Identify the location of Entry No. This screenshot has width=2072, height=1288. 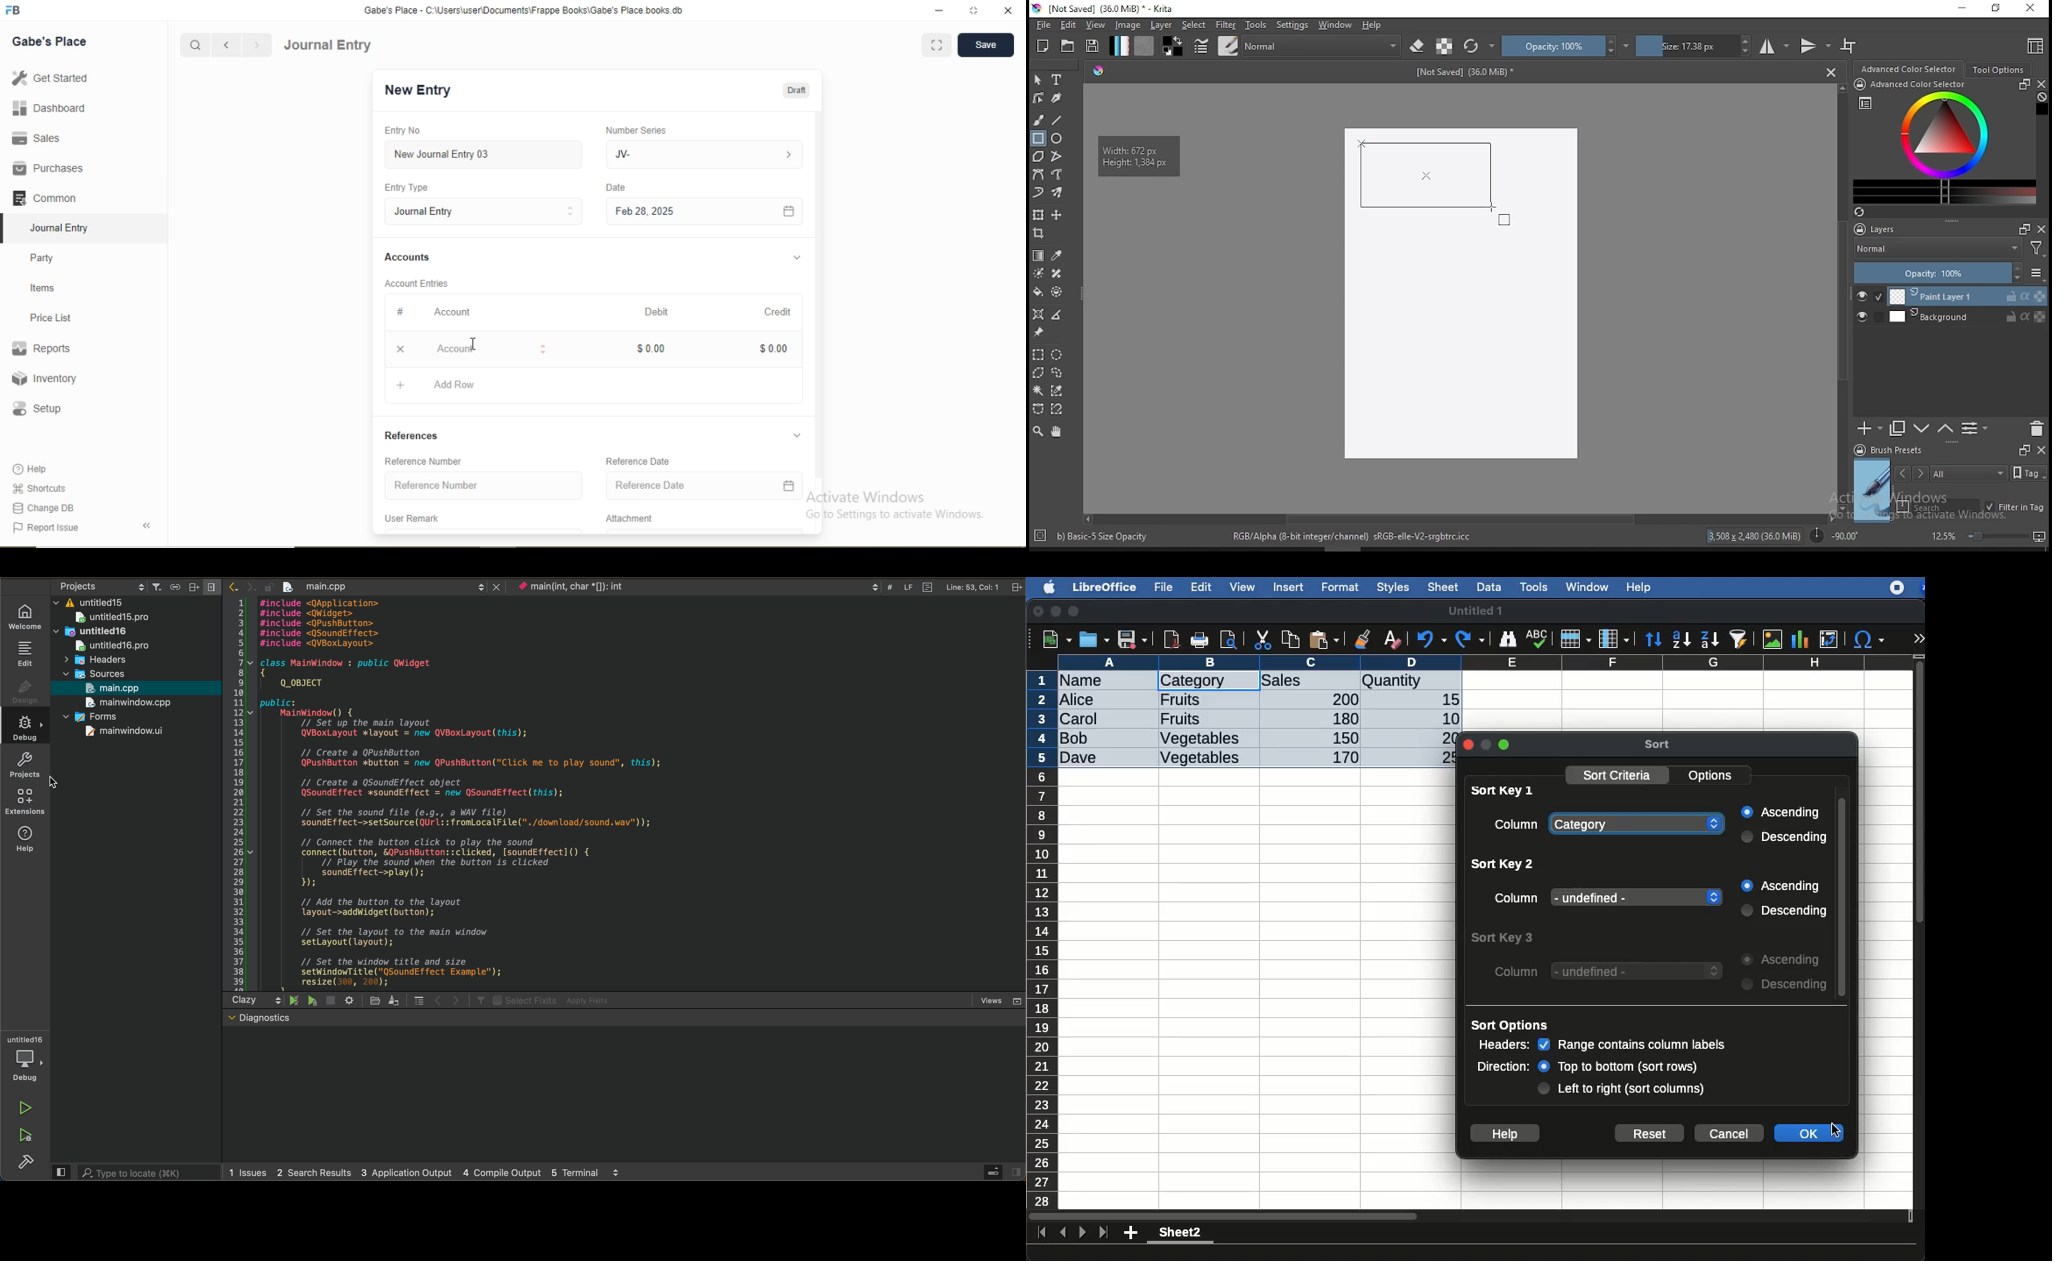
(402, 130).